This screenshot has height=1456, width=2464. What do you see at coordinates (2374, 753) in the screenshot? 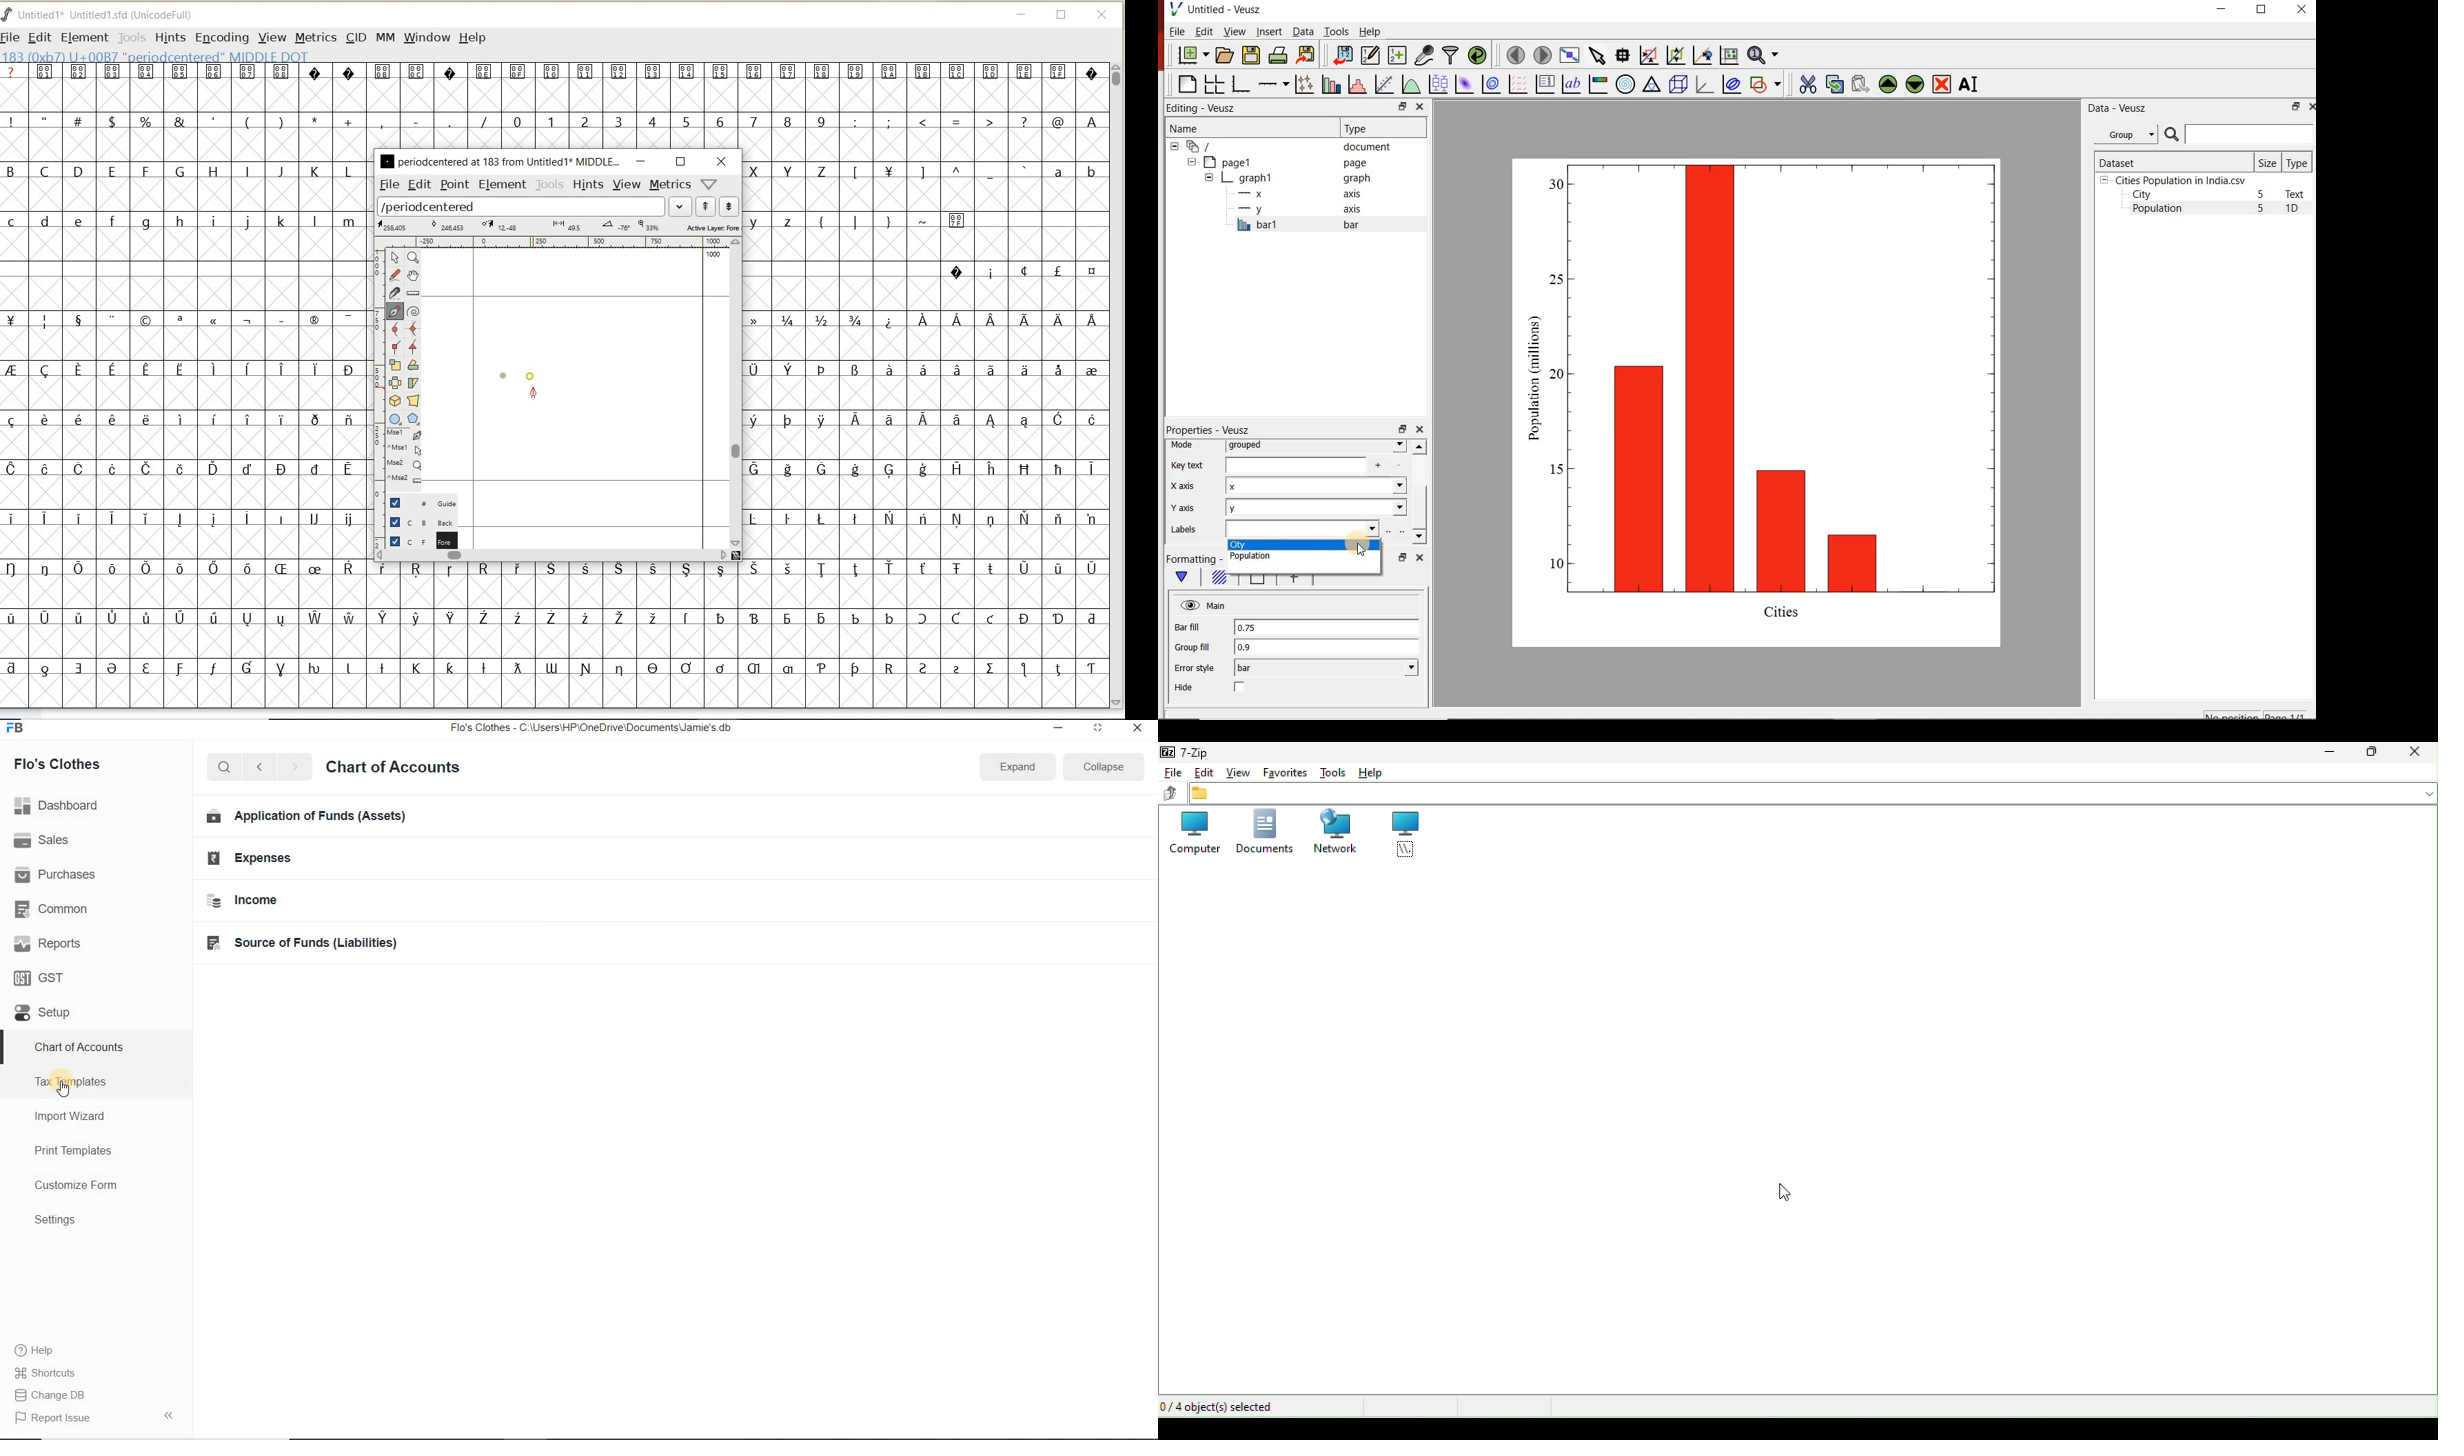
I see `Restore` at bounding box center [2374, 753].